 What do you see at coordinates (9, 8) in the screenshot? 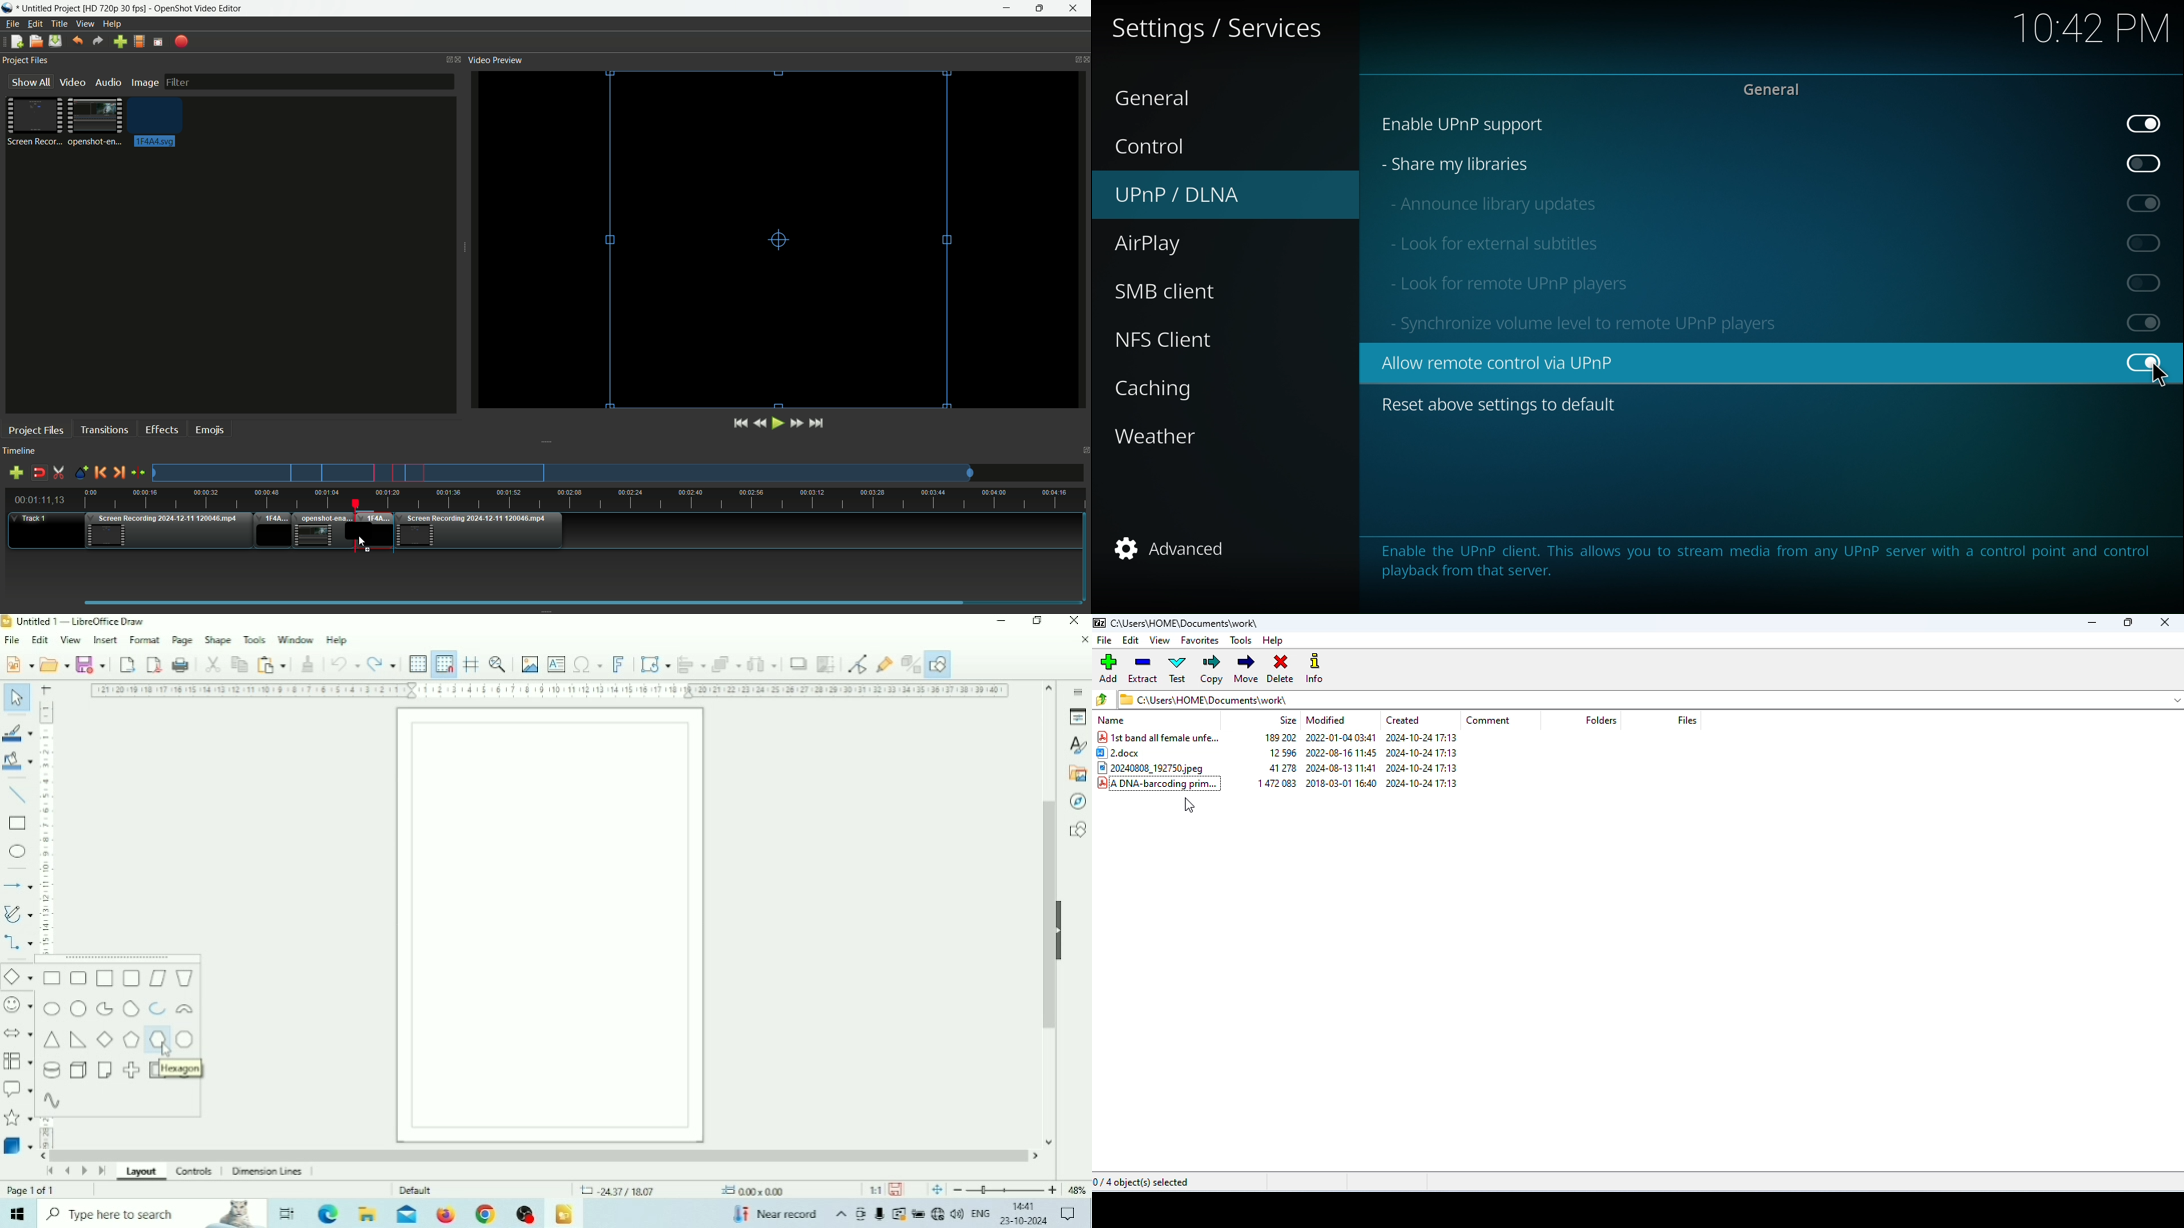
I see `App icon` at bounding box center [9, 8].